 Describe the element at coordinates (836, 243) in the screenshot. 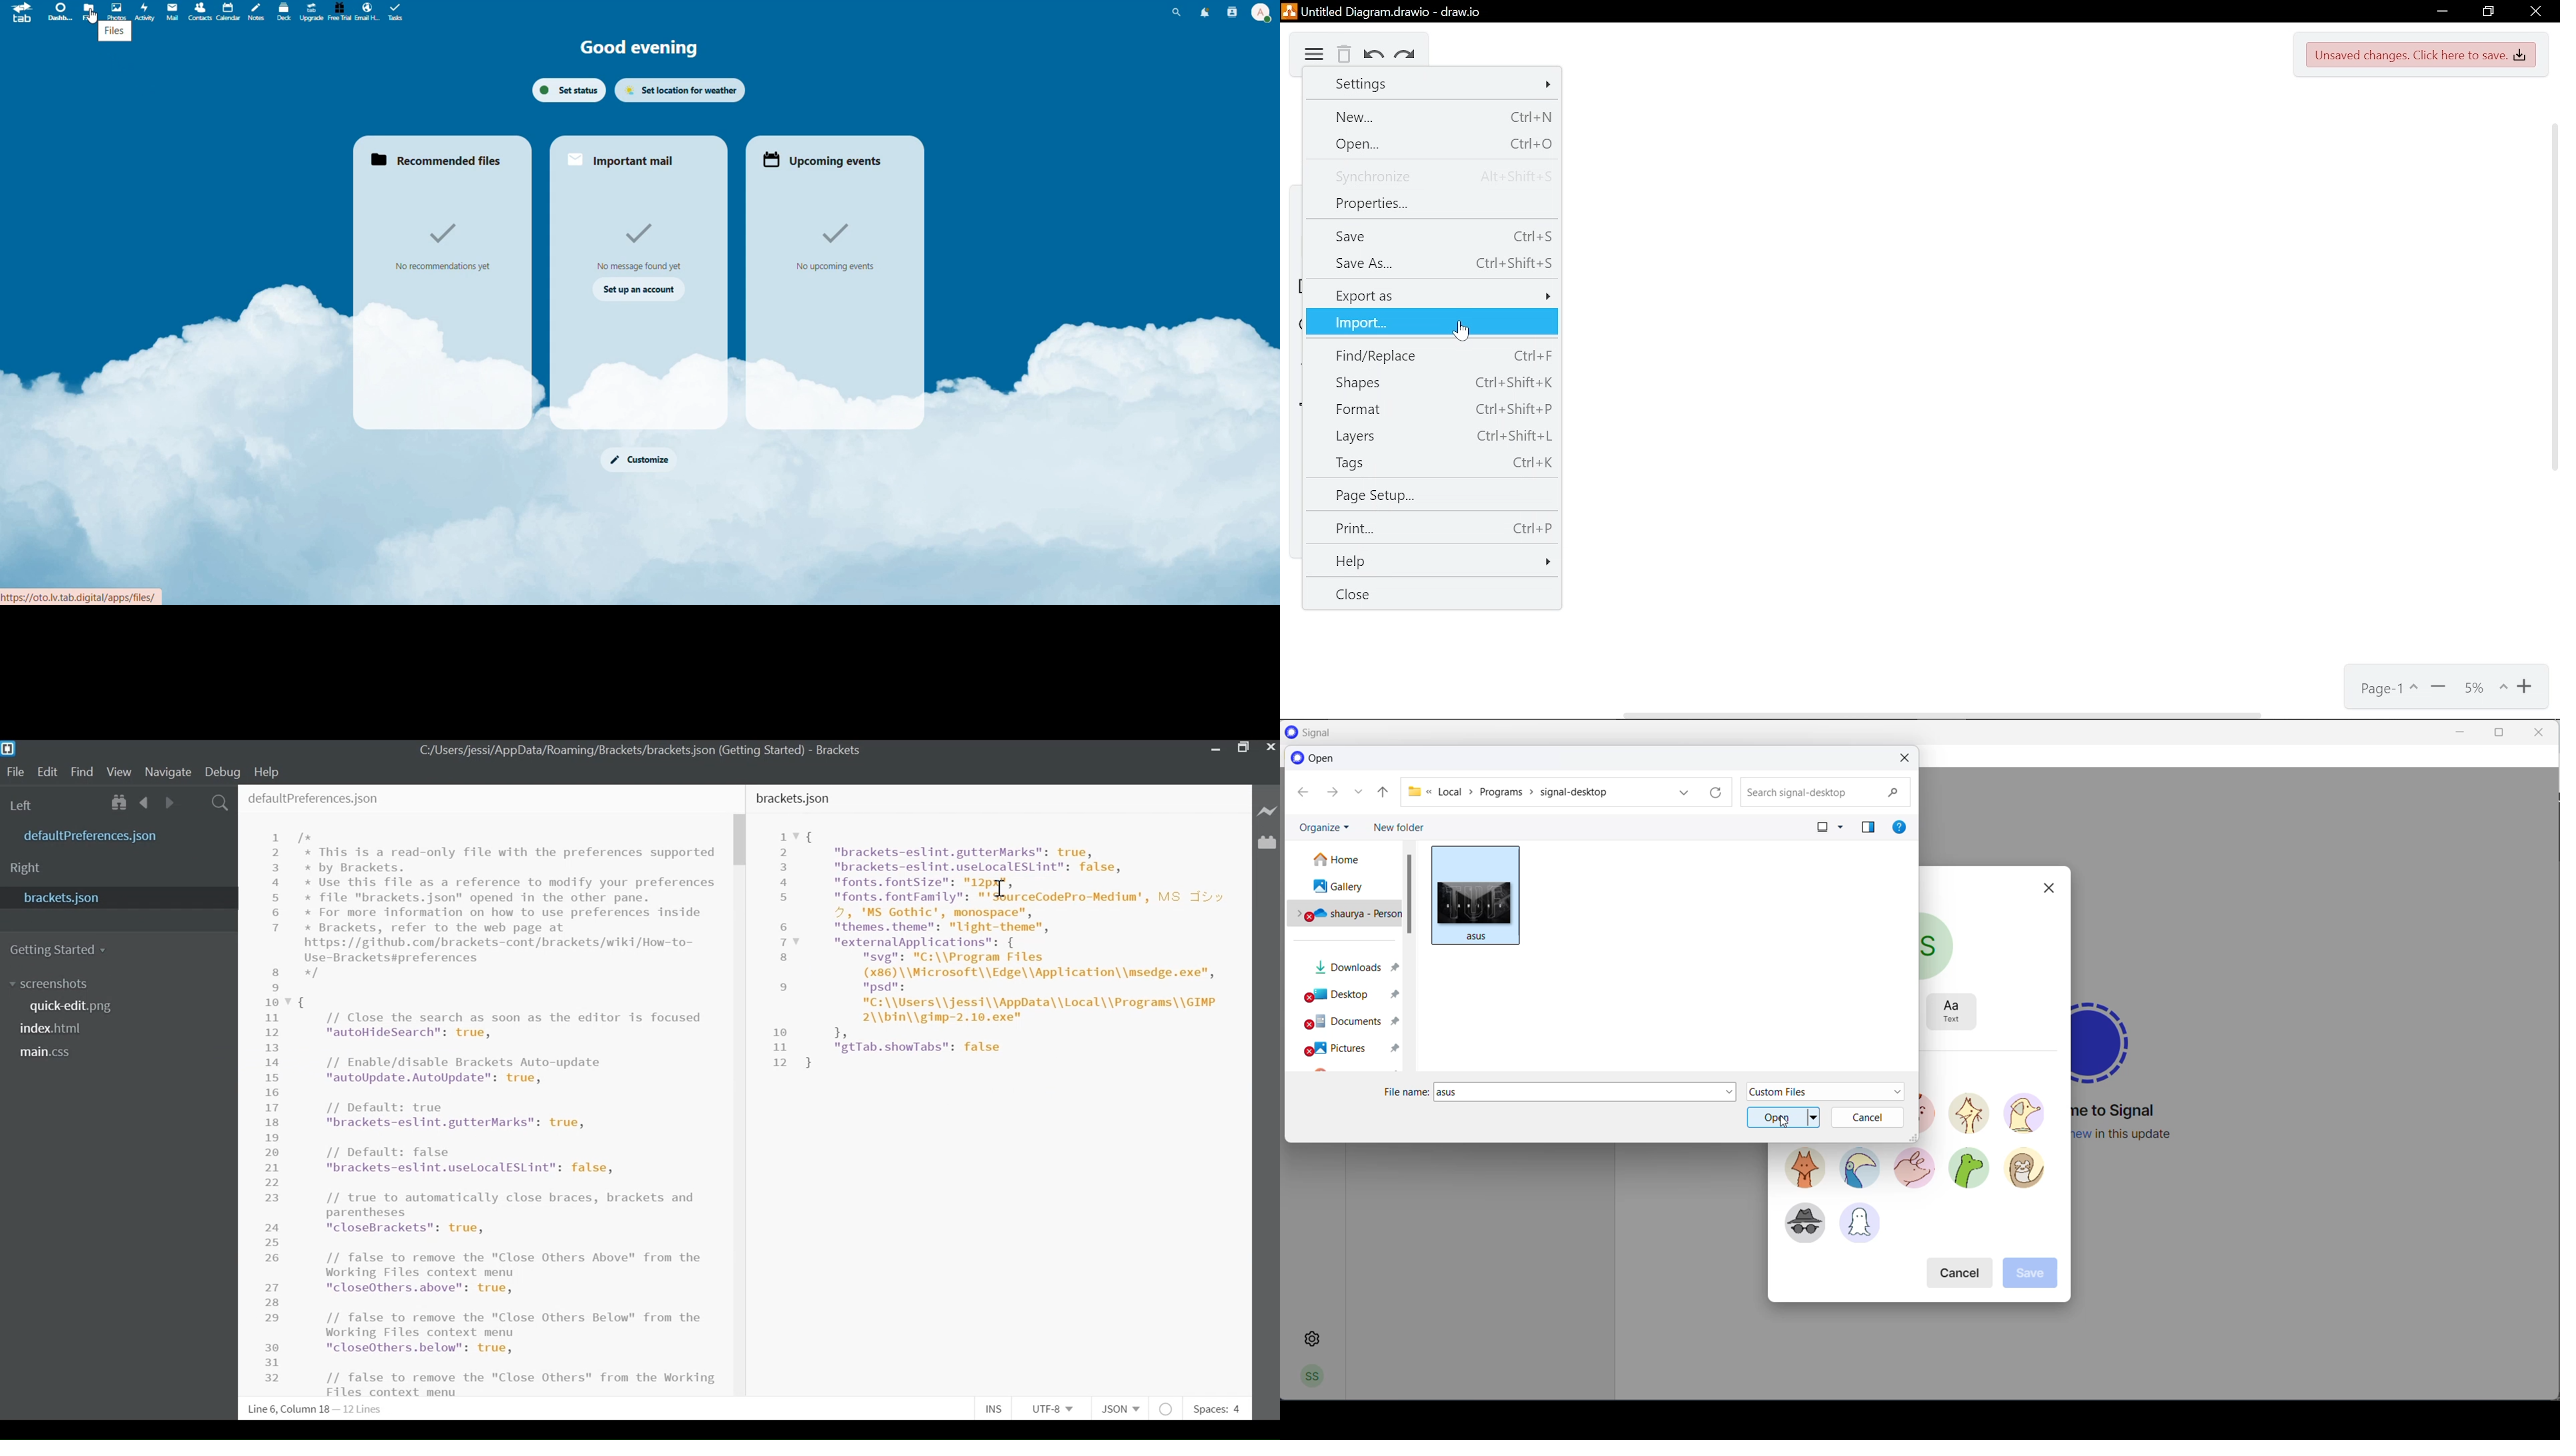

I see `Text` at that location.